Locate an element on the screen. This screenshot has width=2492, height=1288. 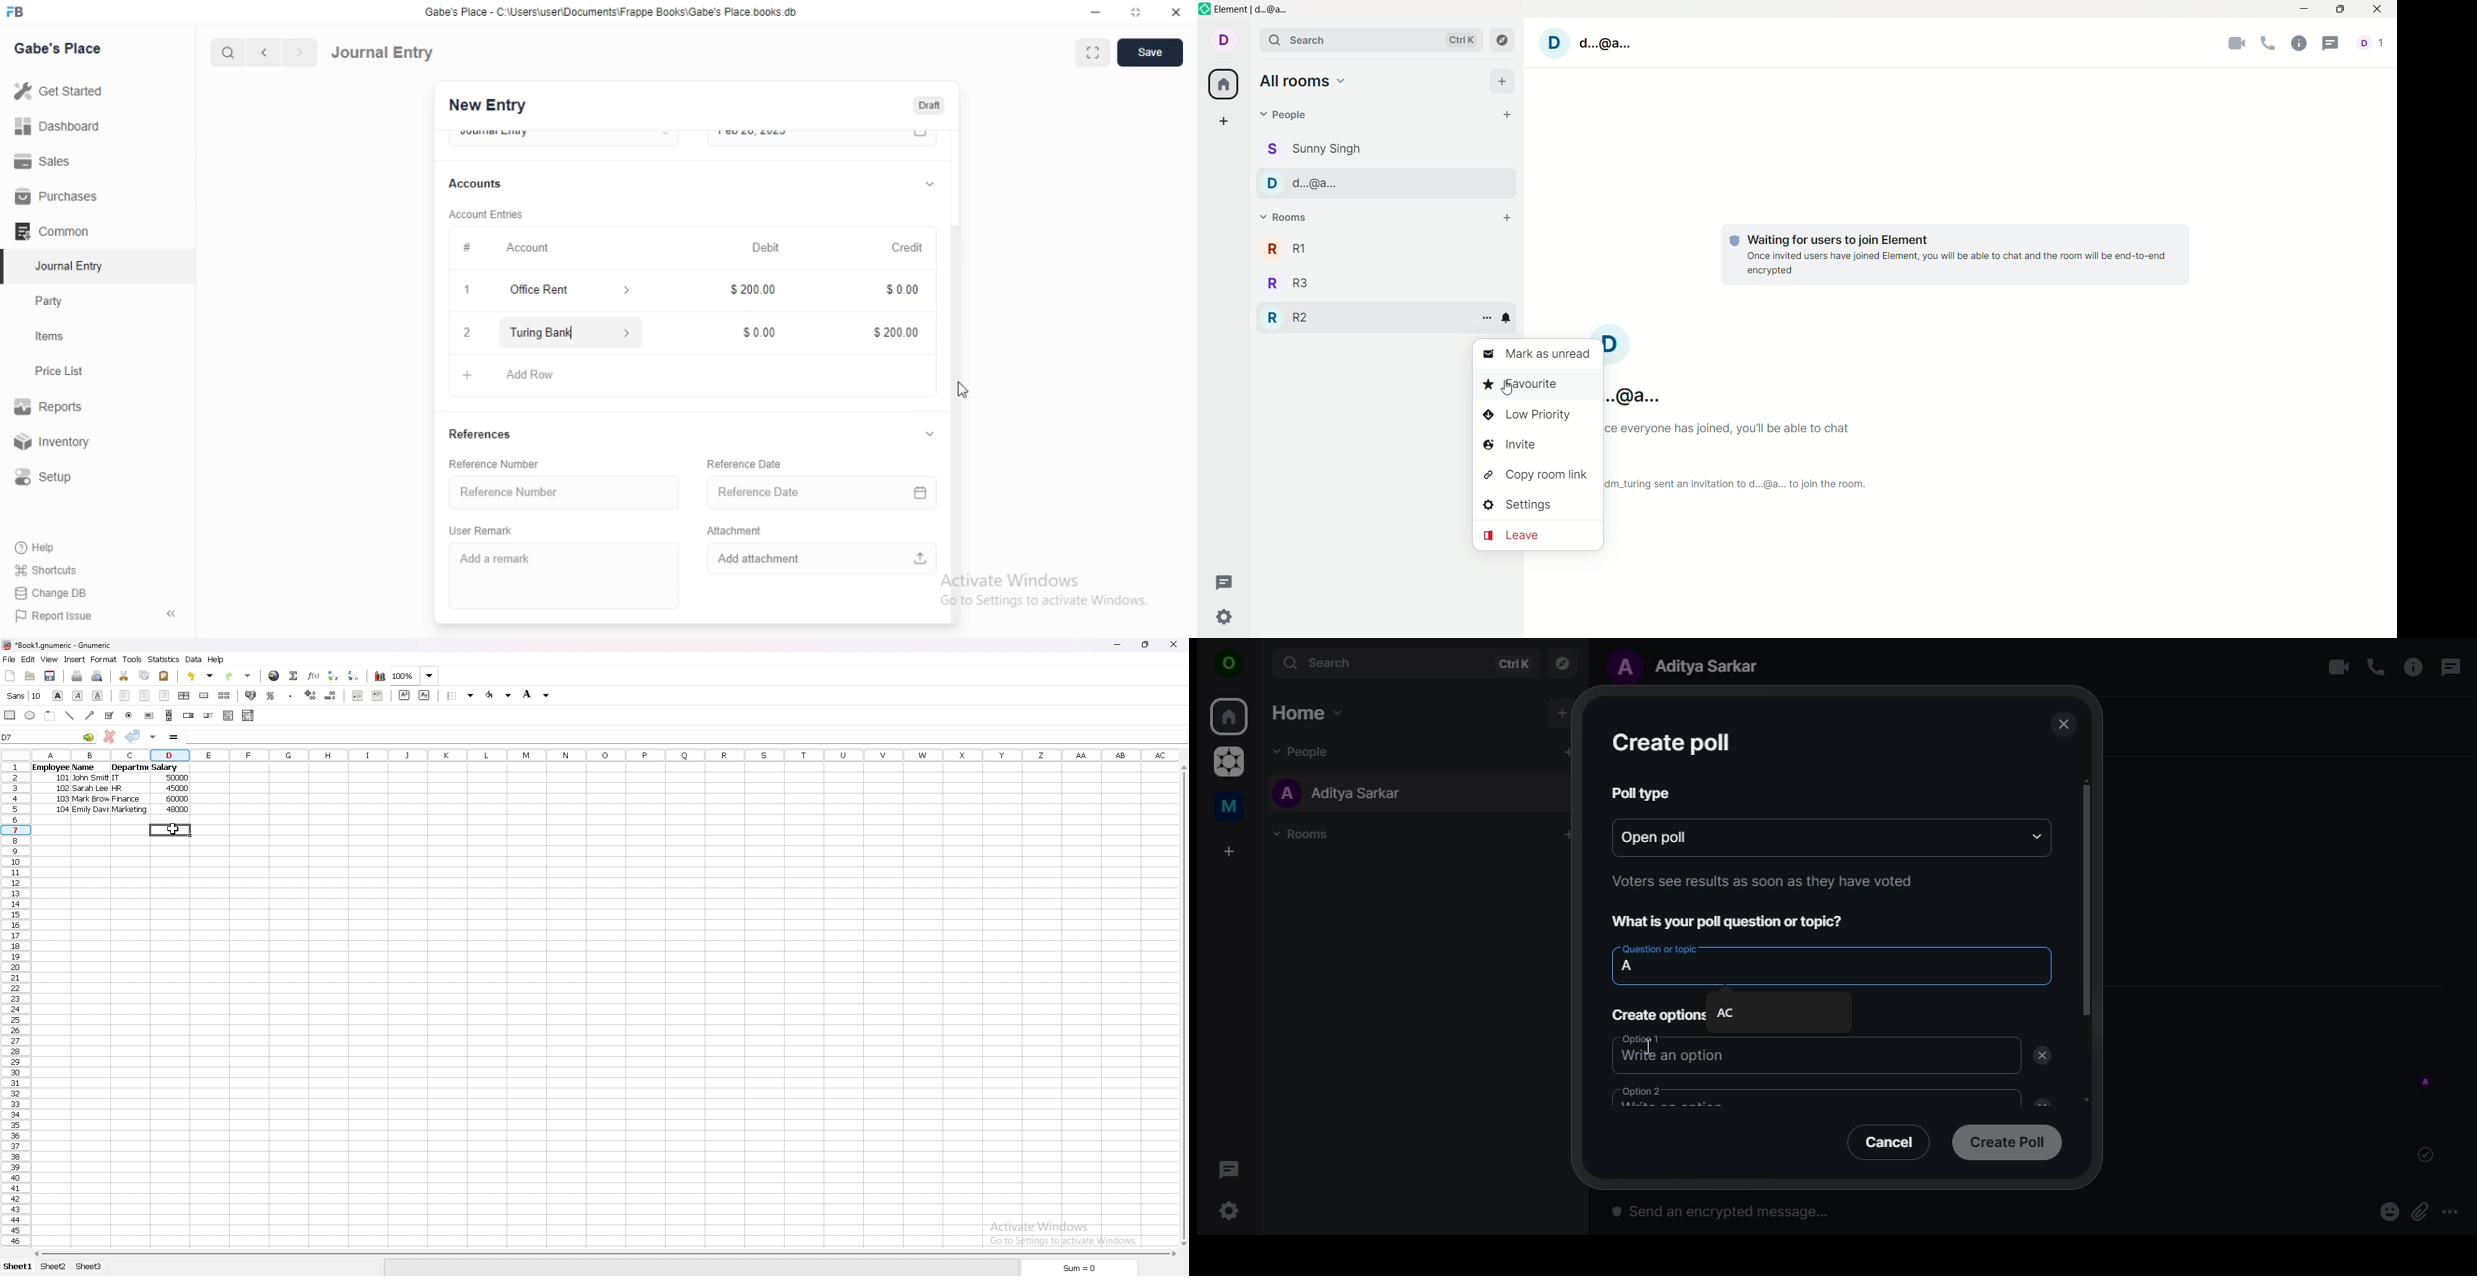
invite is located at coordinates (1538, 445).